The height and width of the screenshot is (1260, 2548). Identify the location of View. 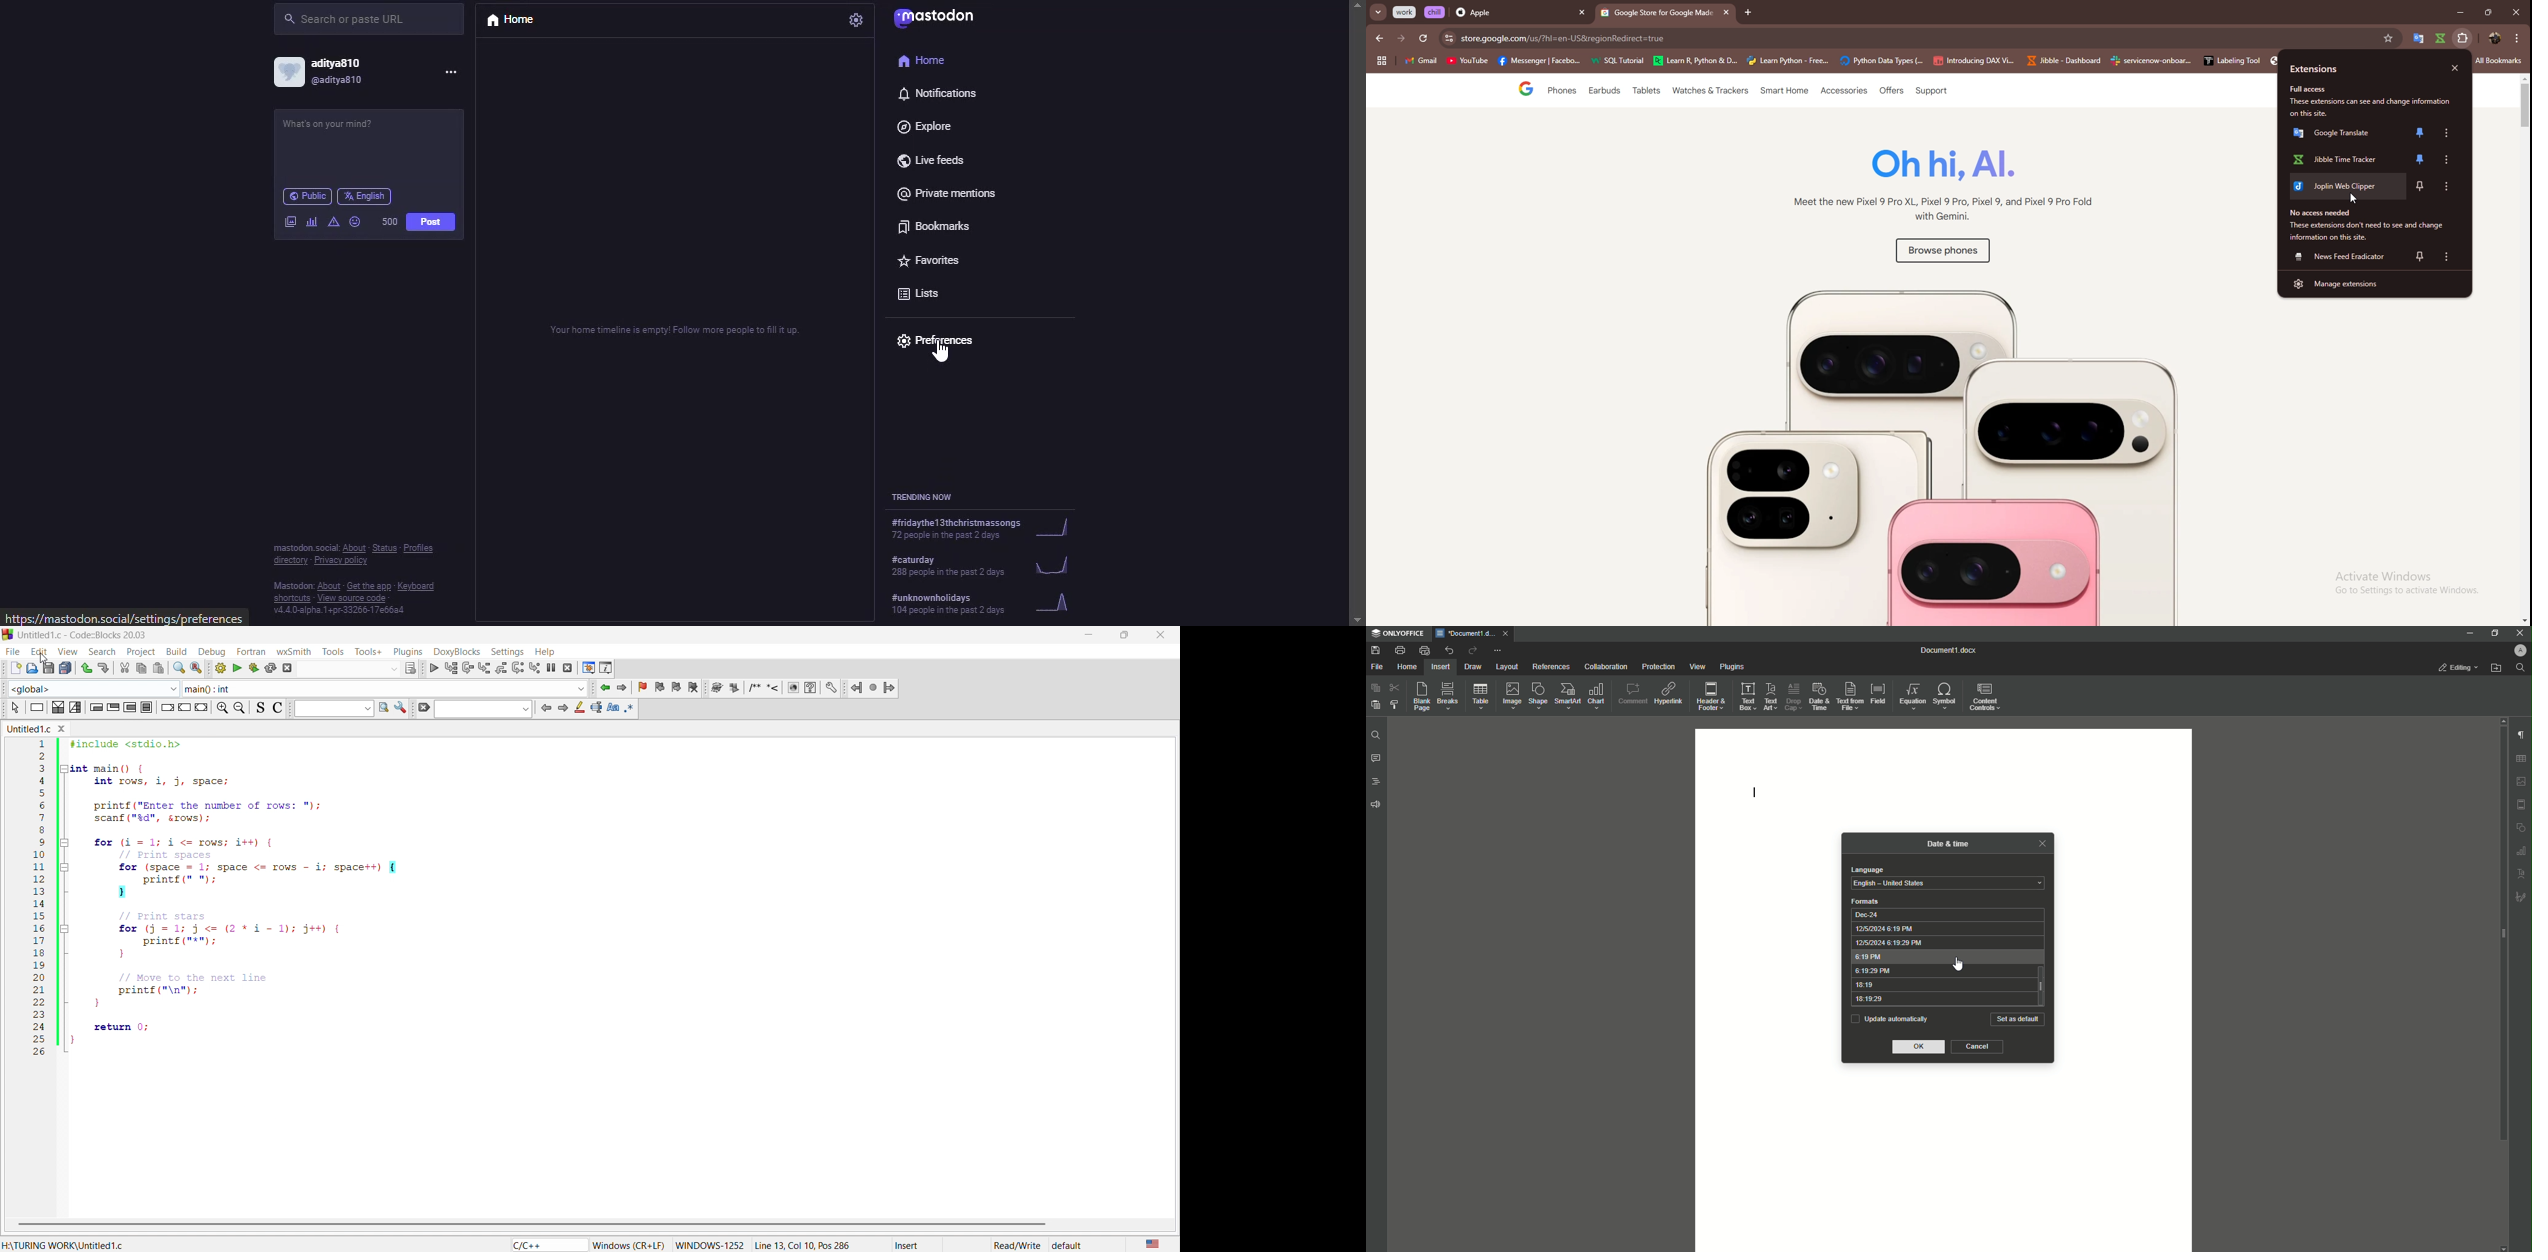
(1694, 666).